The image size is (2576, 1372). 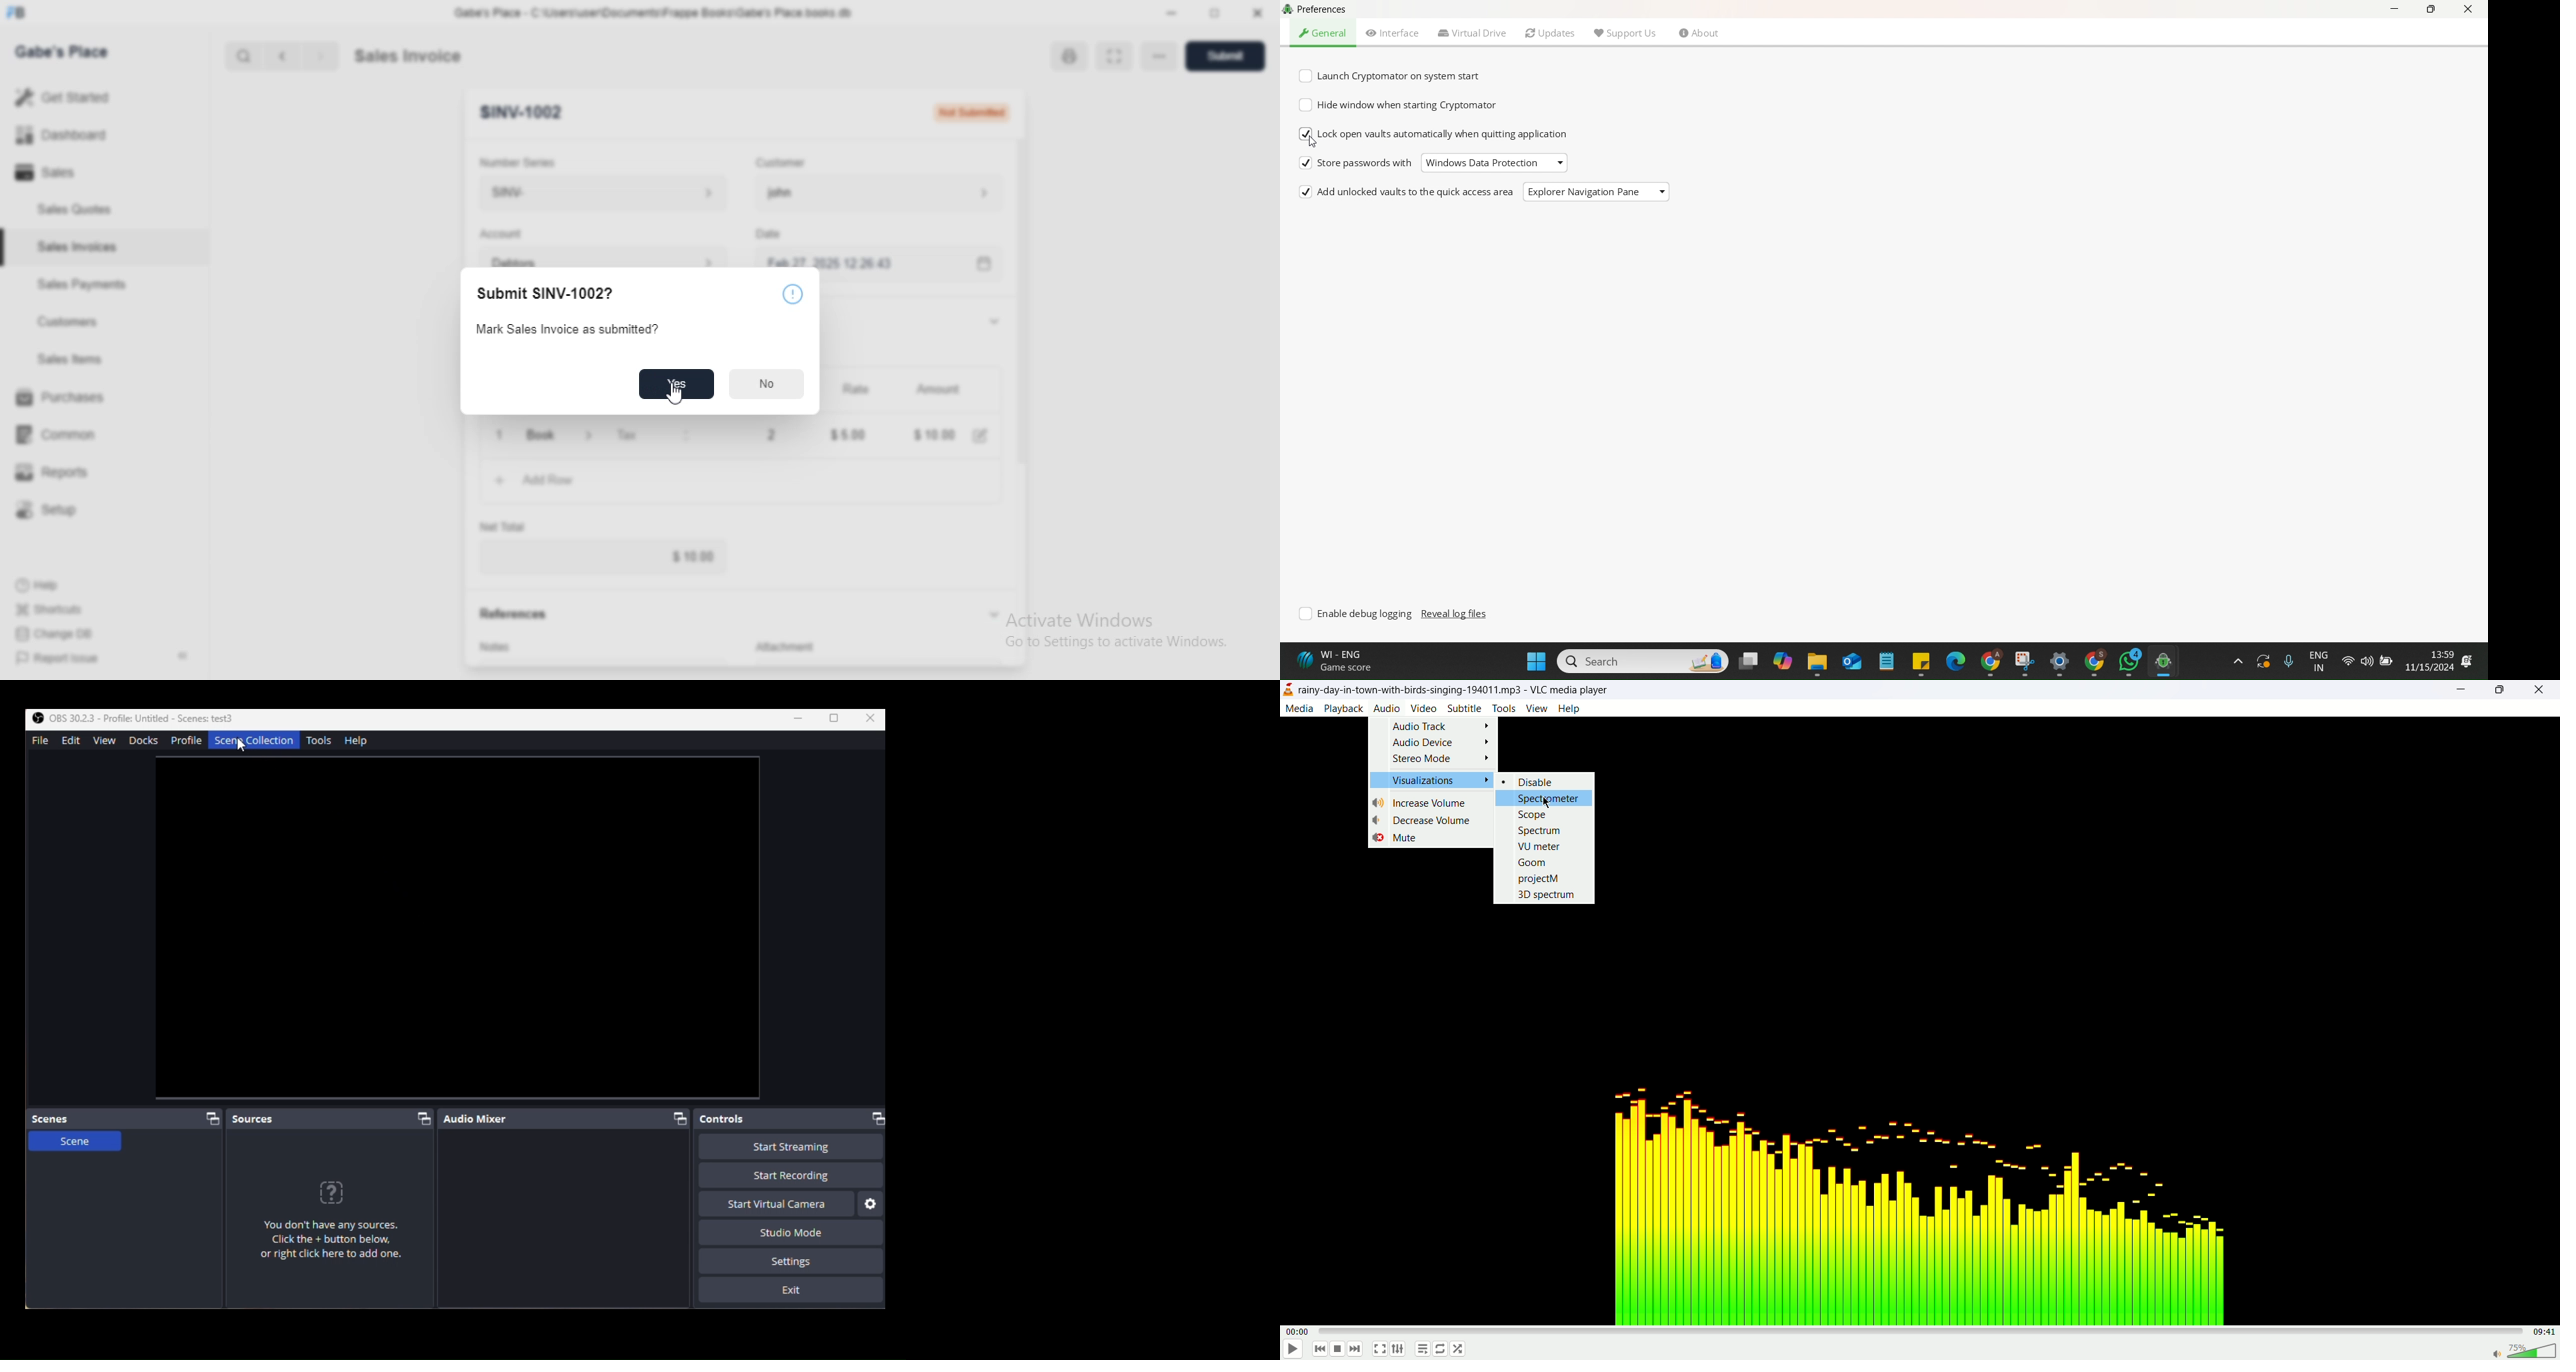 I want to click on Start Recording, so click(x=790, y=1176).